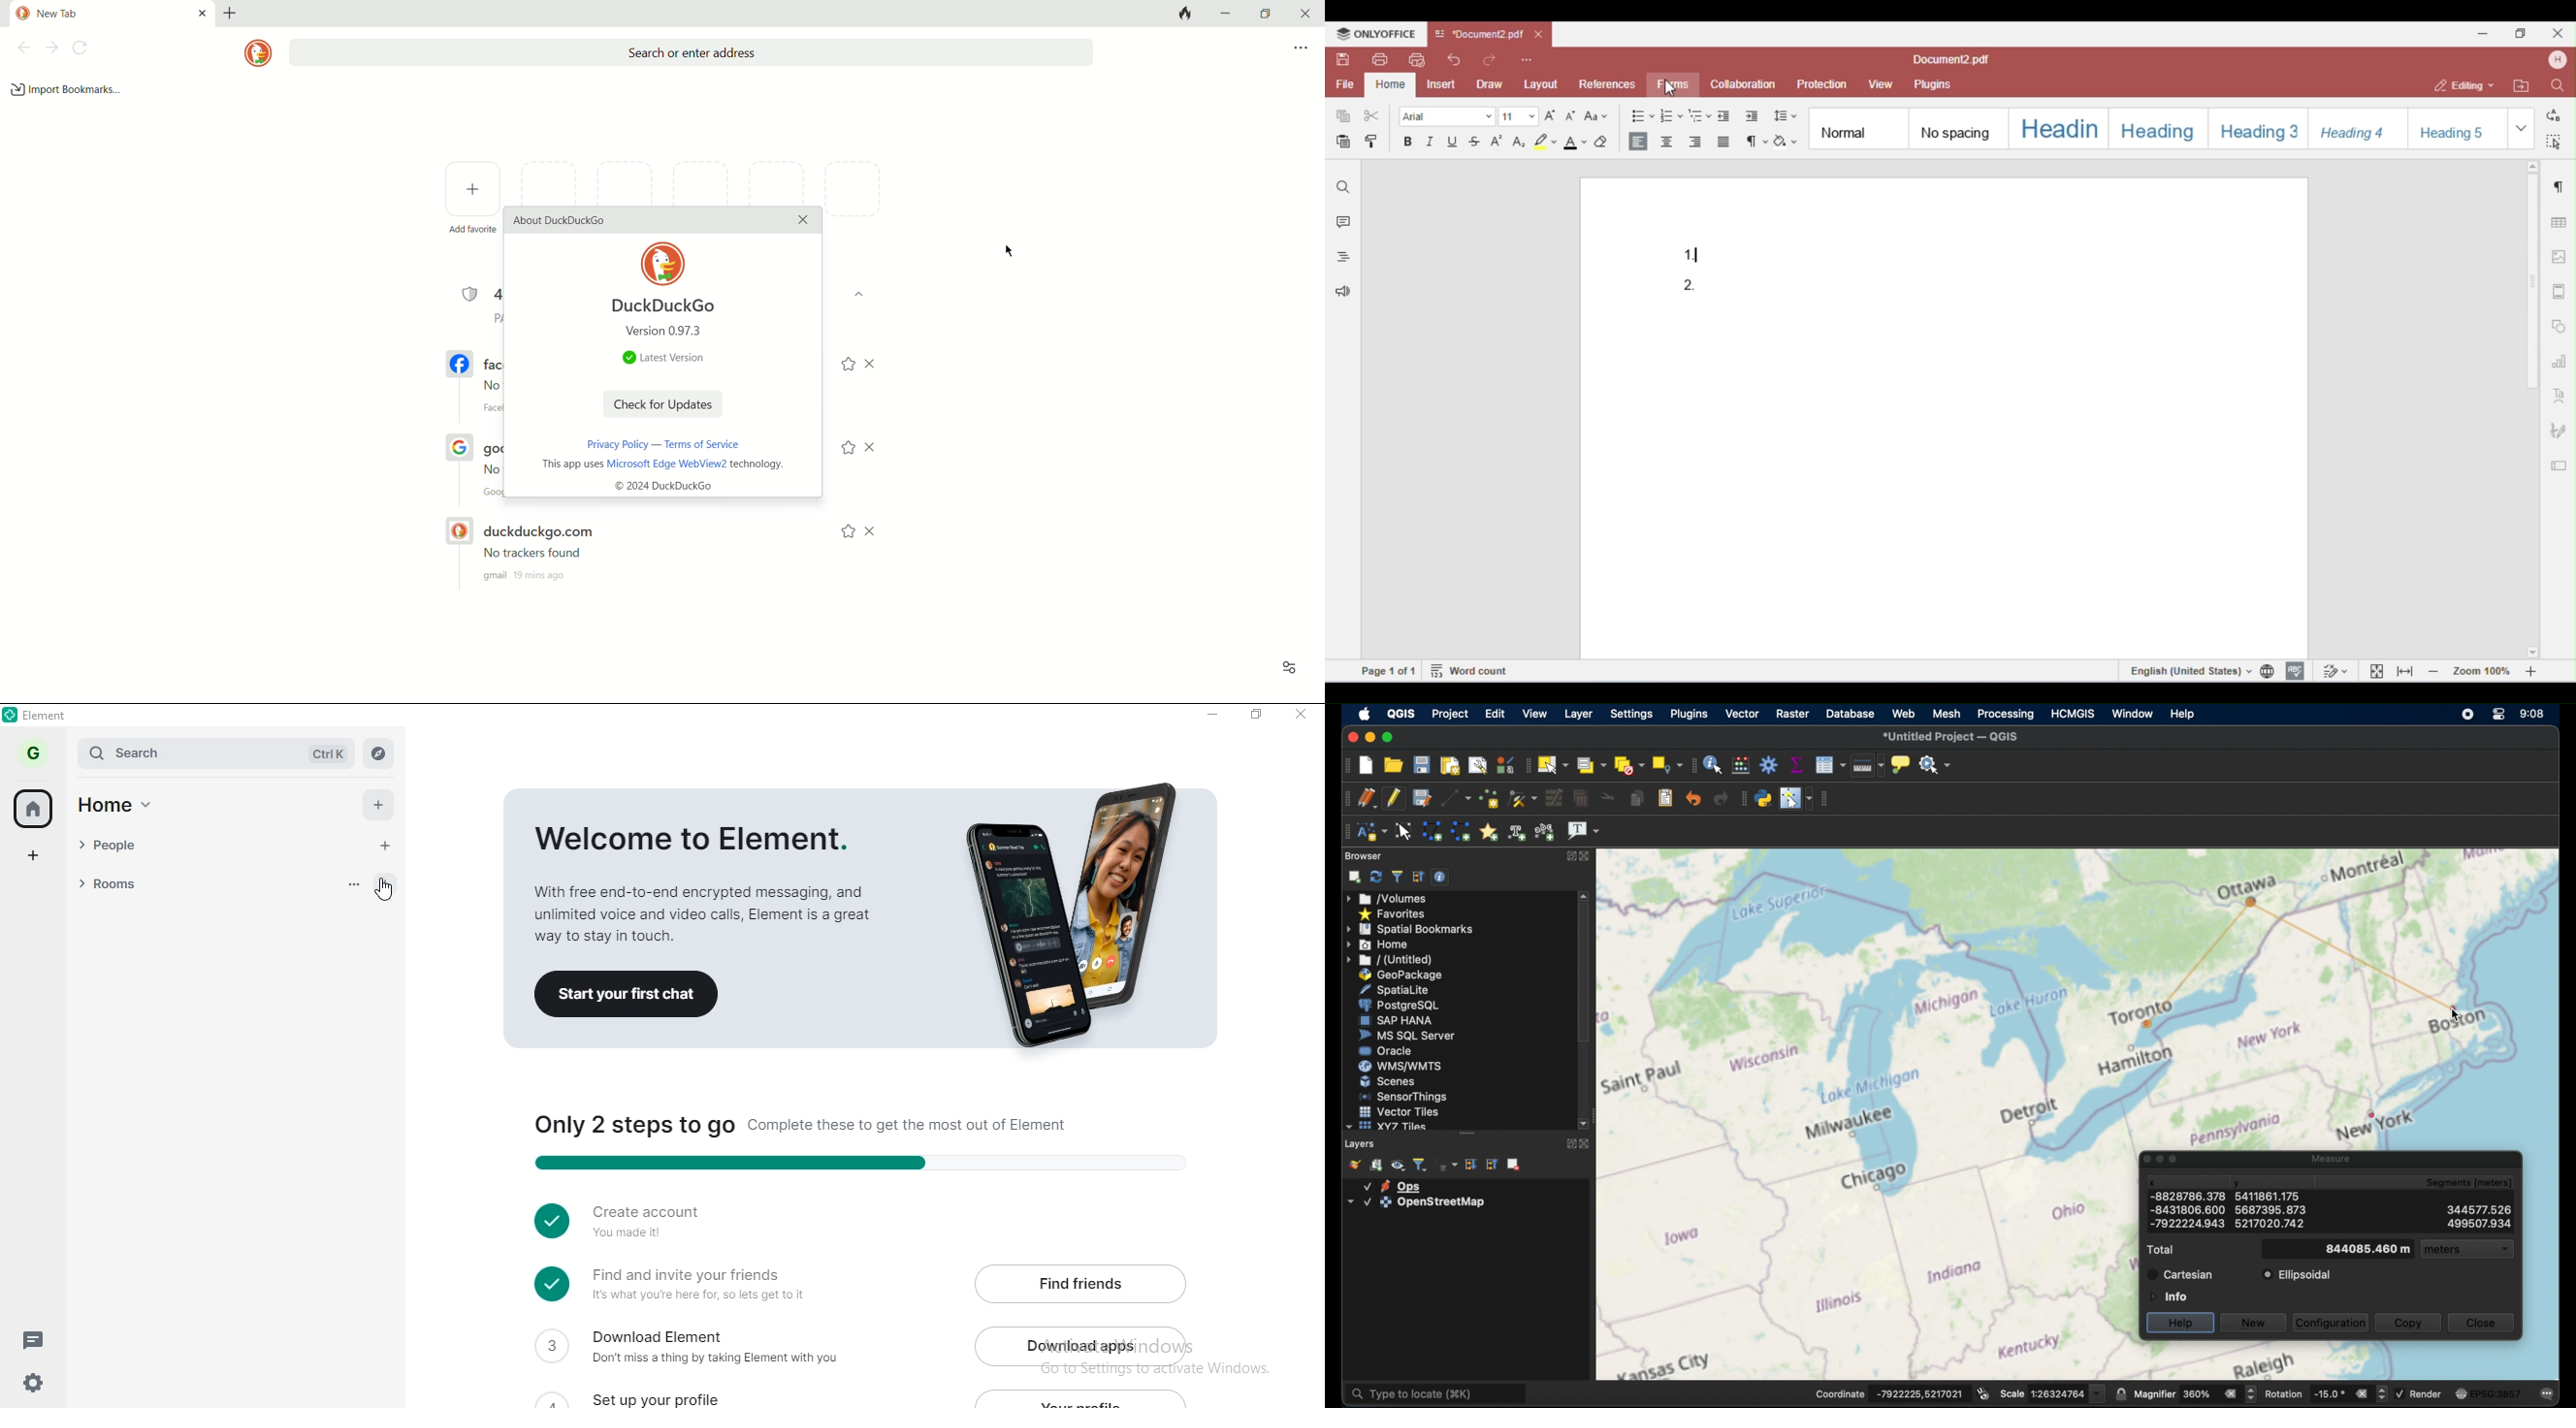  What do you see at coordinates (233, 12) in the screenshot?
I see `add tab` at bounding box center [233, 12].